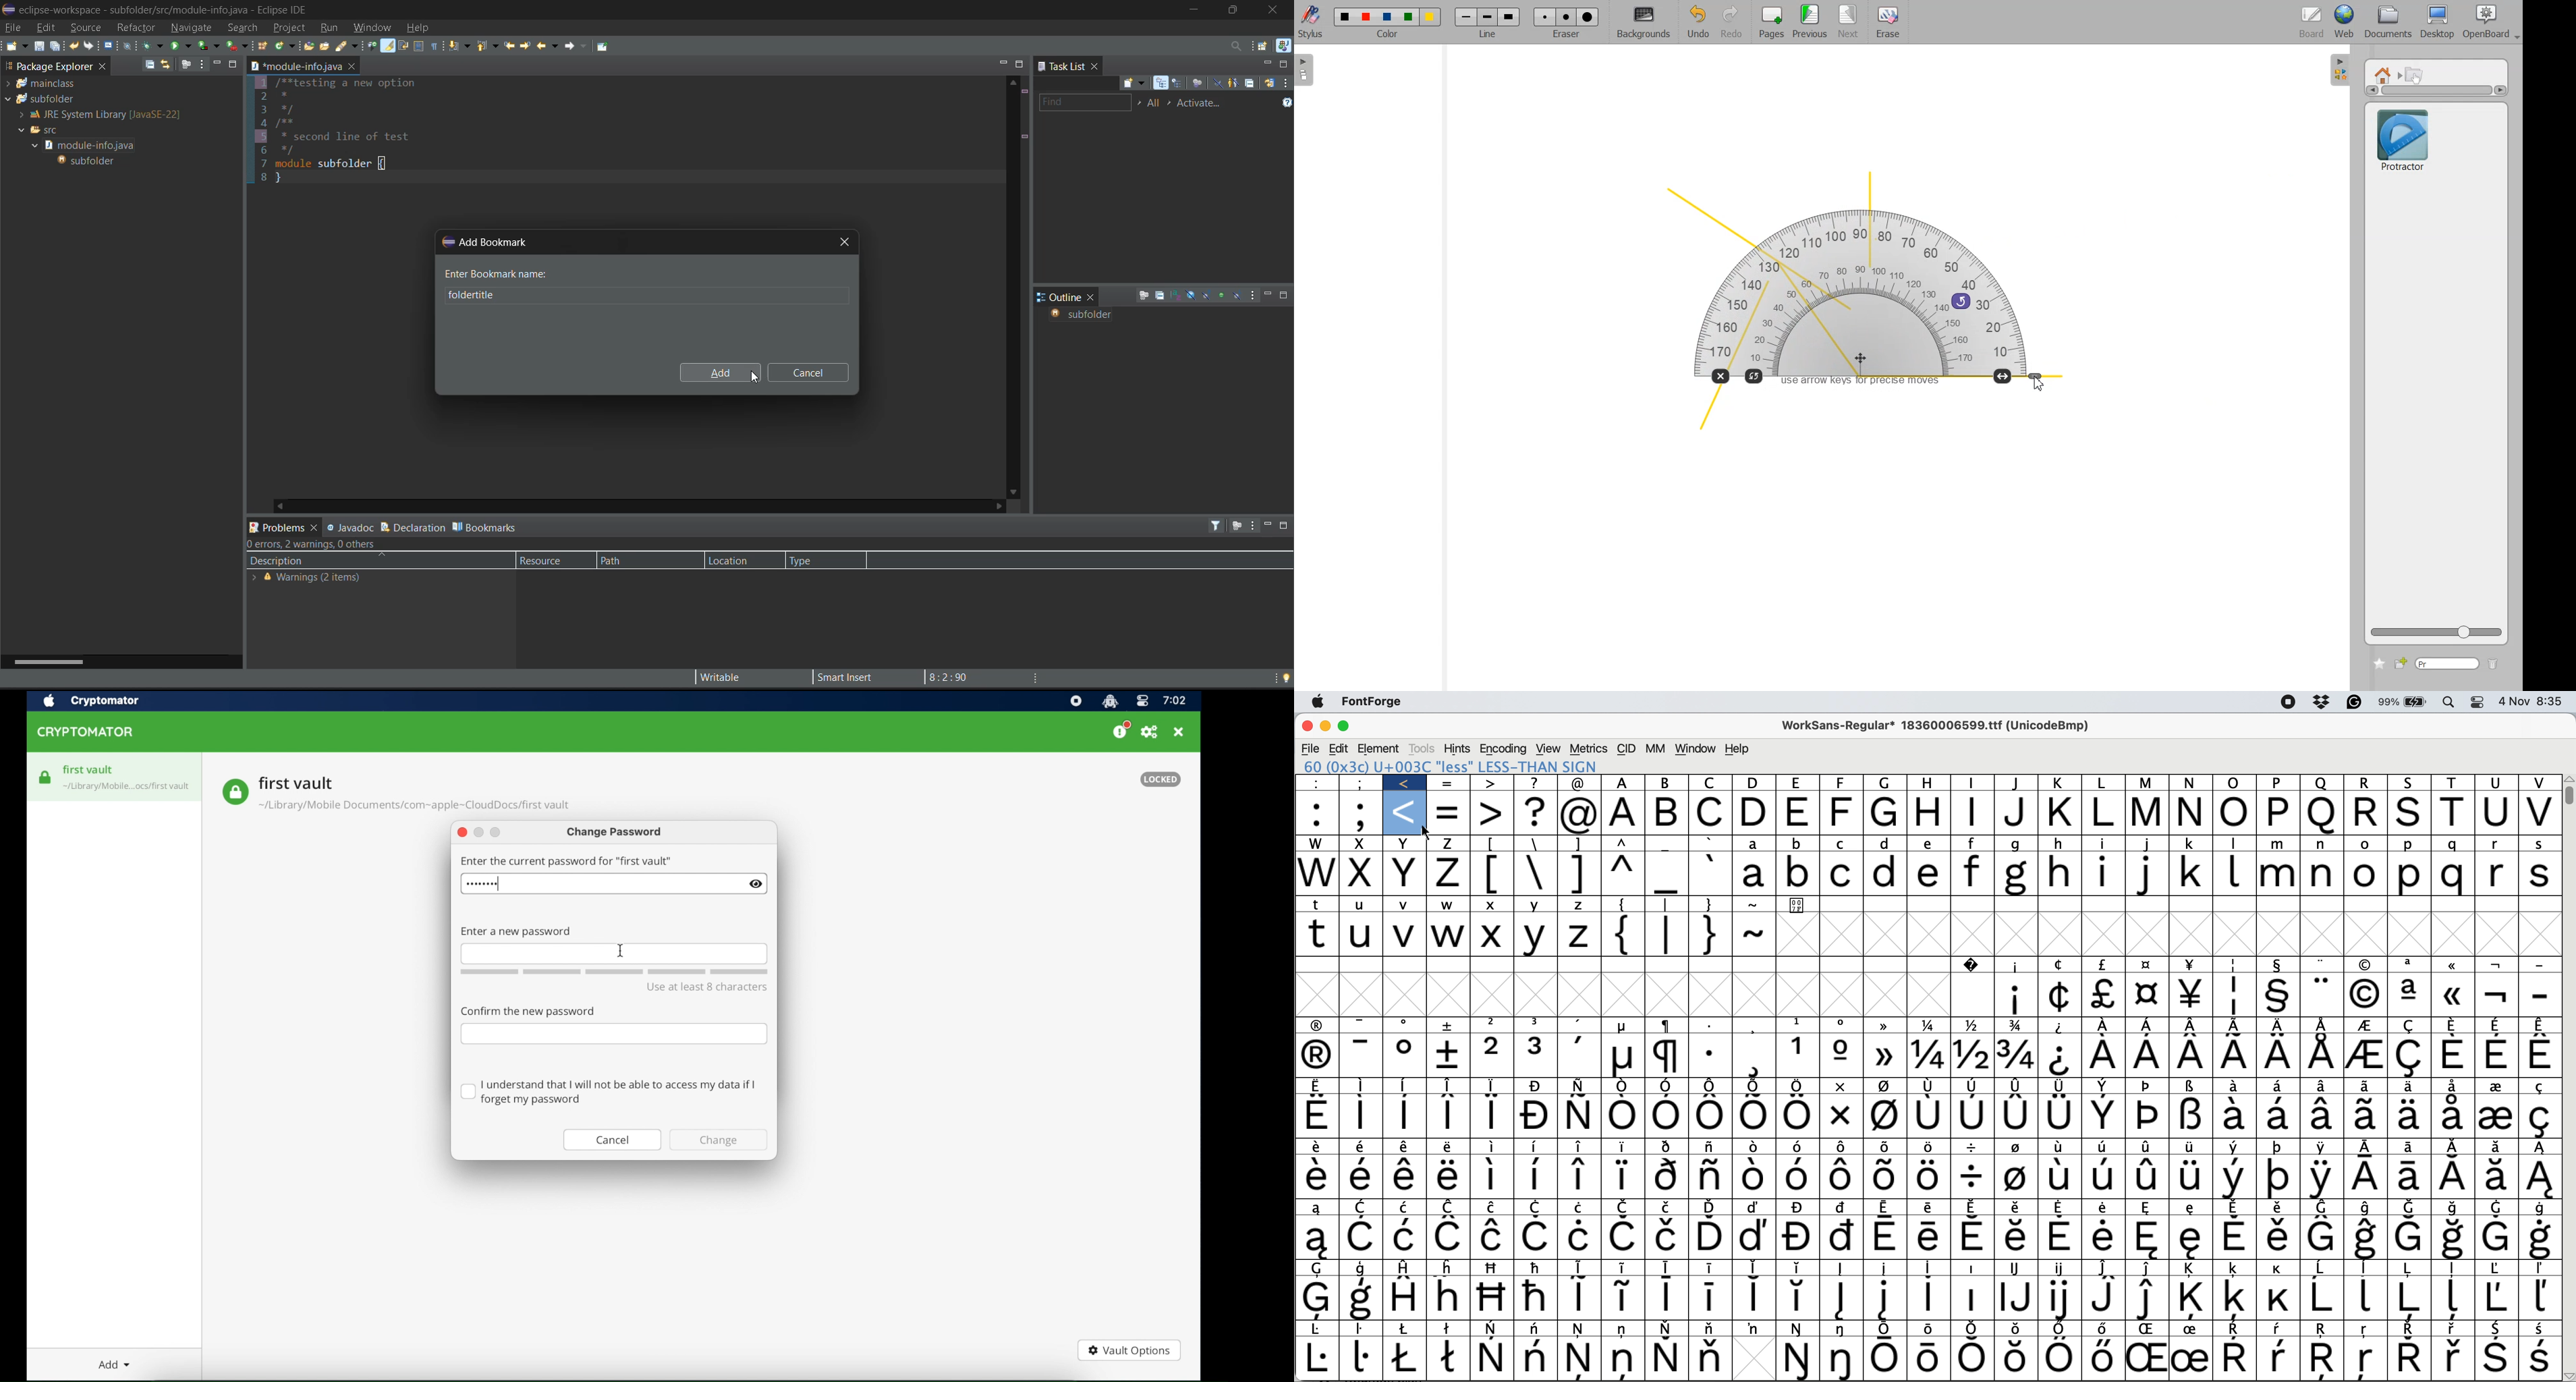  What do you see at coordinates (2059, 872) in the screenshot?
I see `h` at bounding box center [2059, 872].